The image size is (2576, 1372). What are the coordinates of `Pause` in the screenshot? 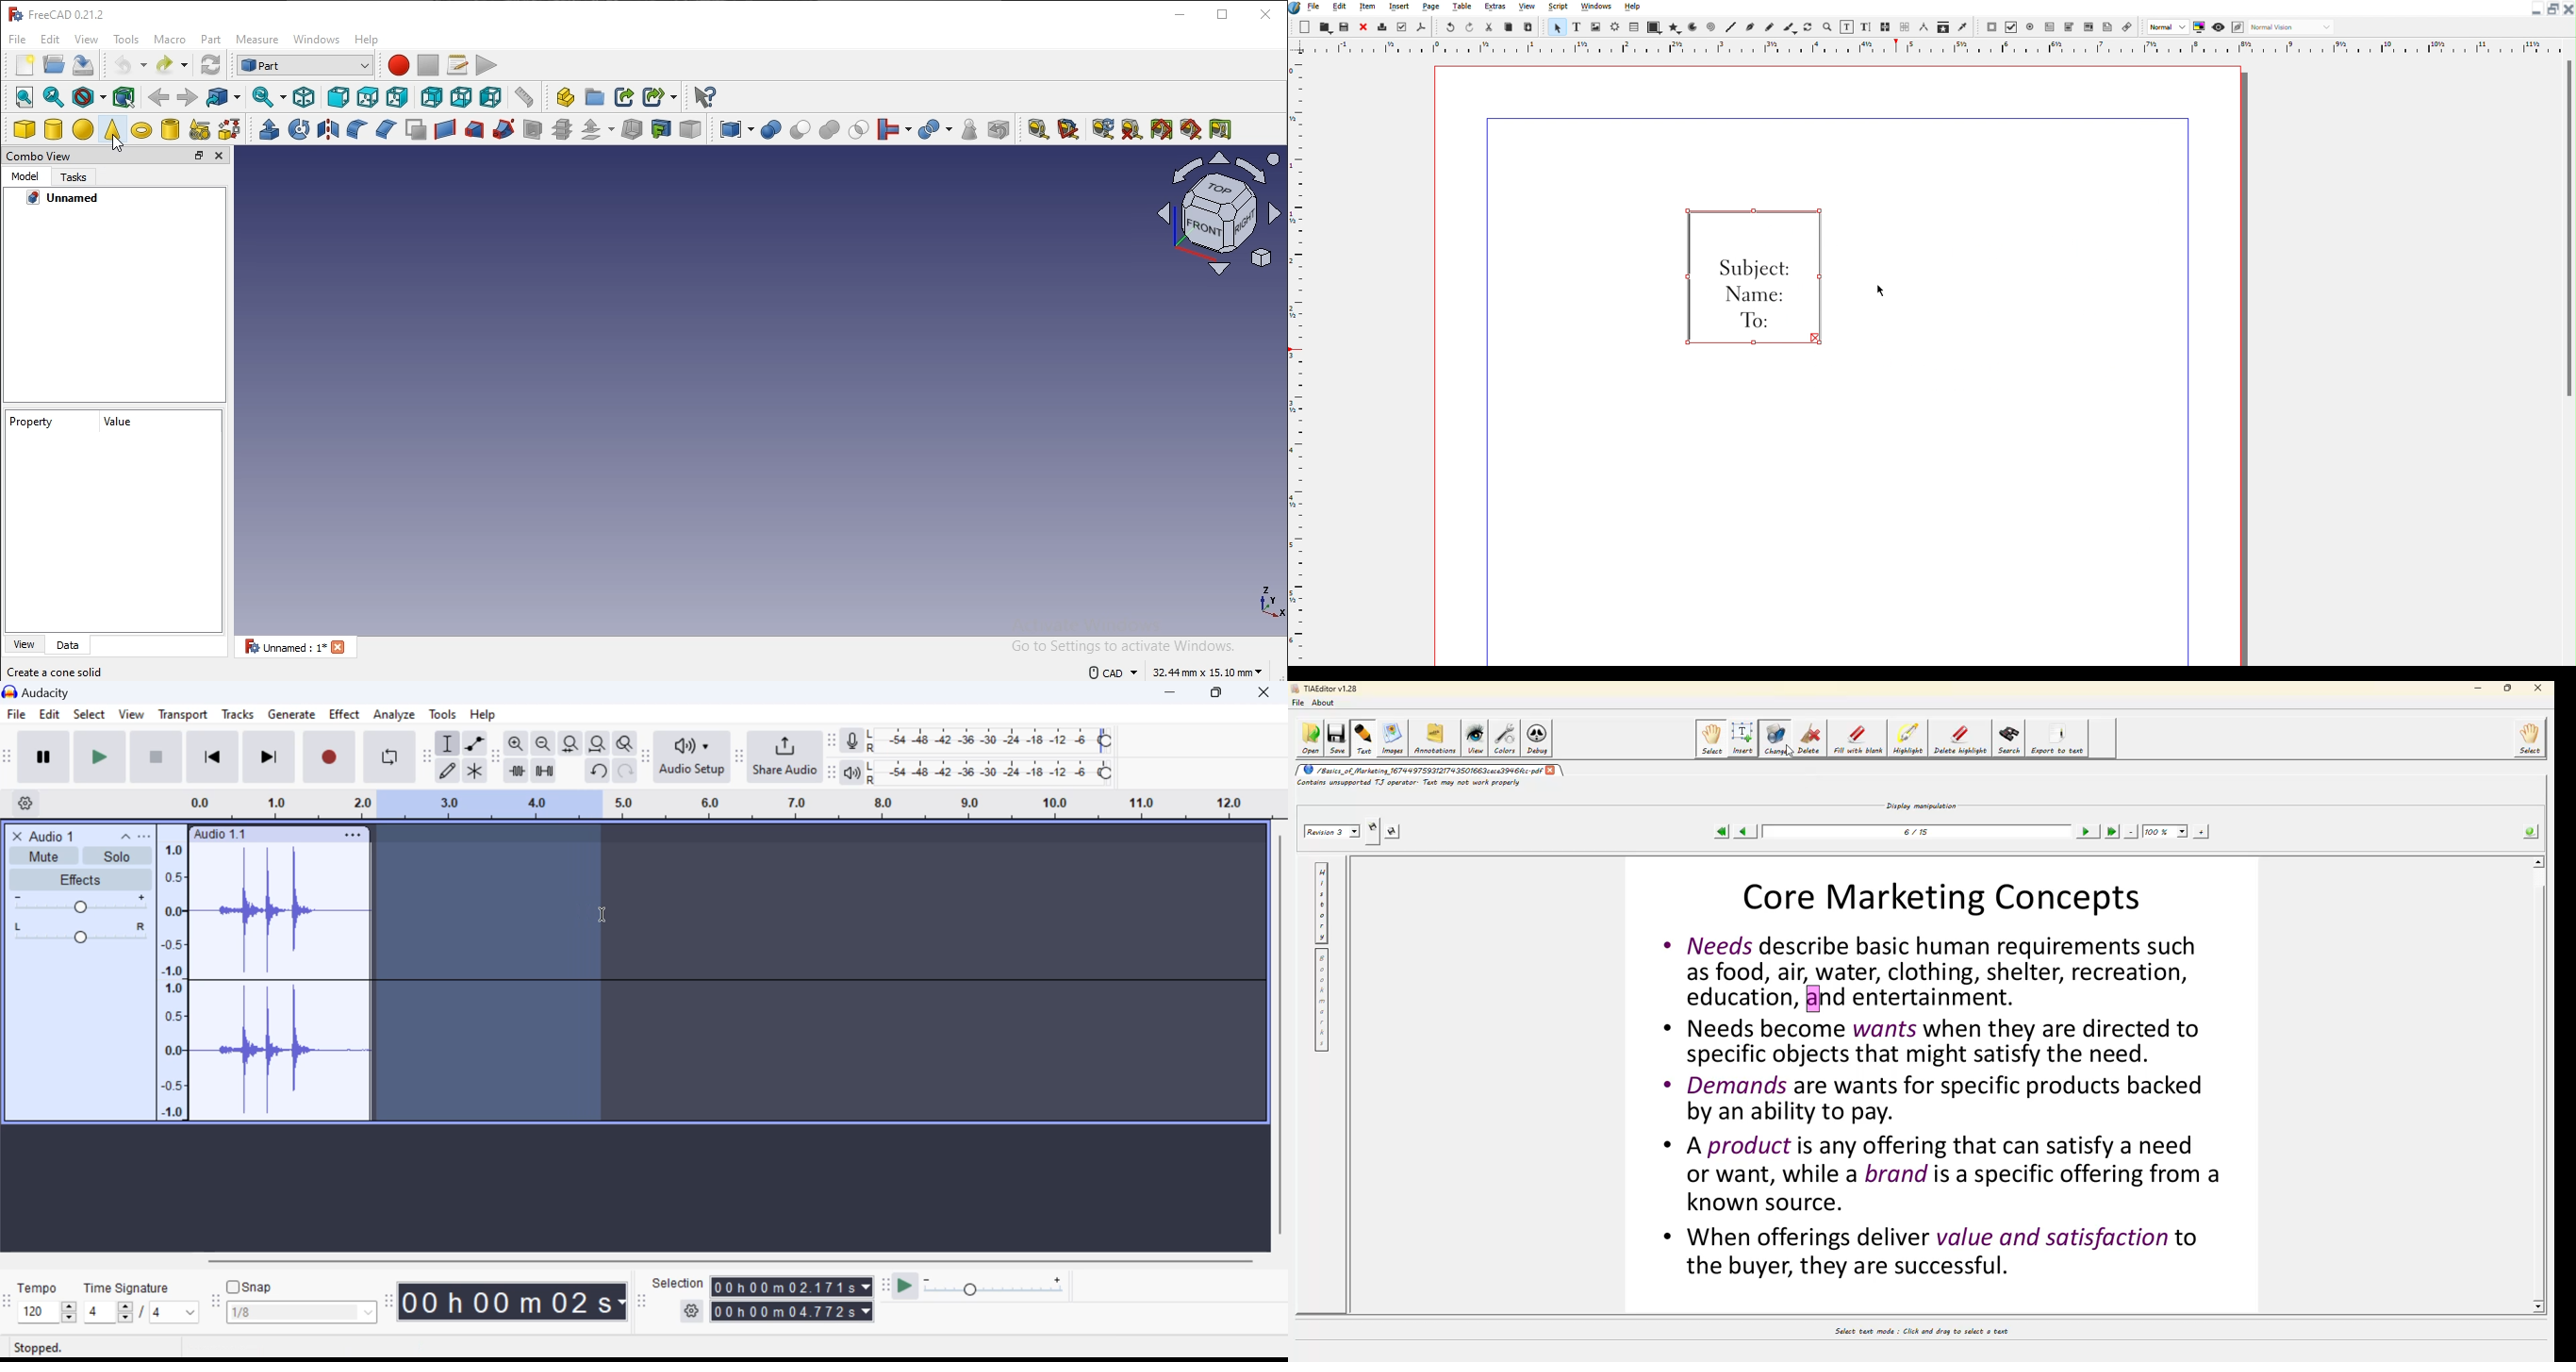 It's located at (43, 757).